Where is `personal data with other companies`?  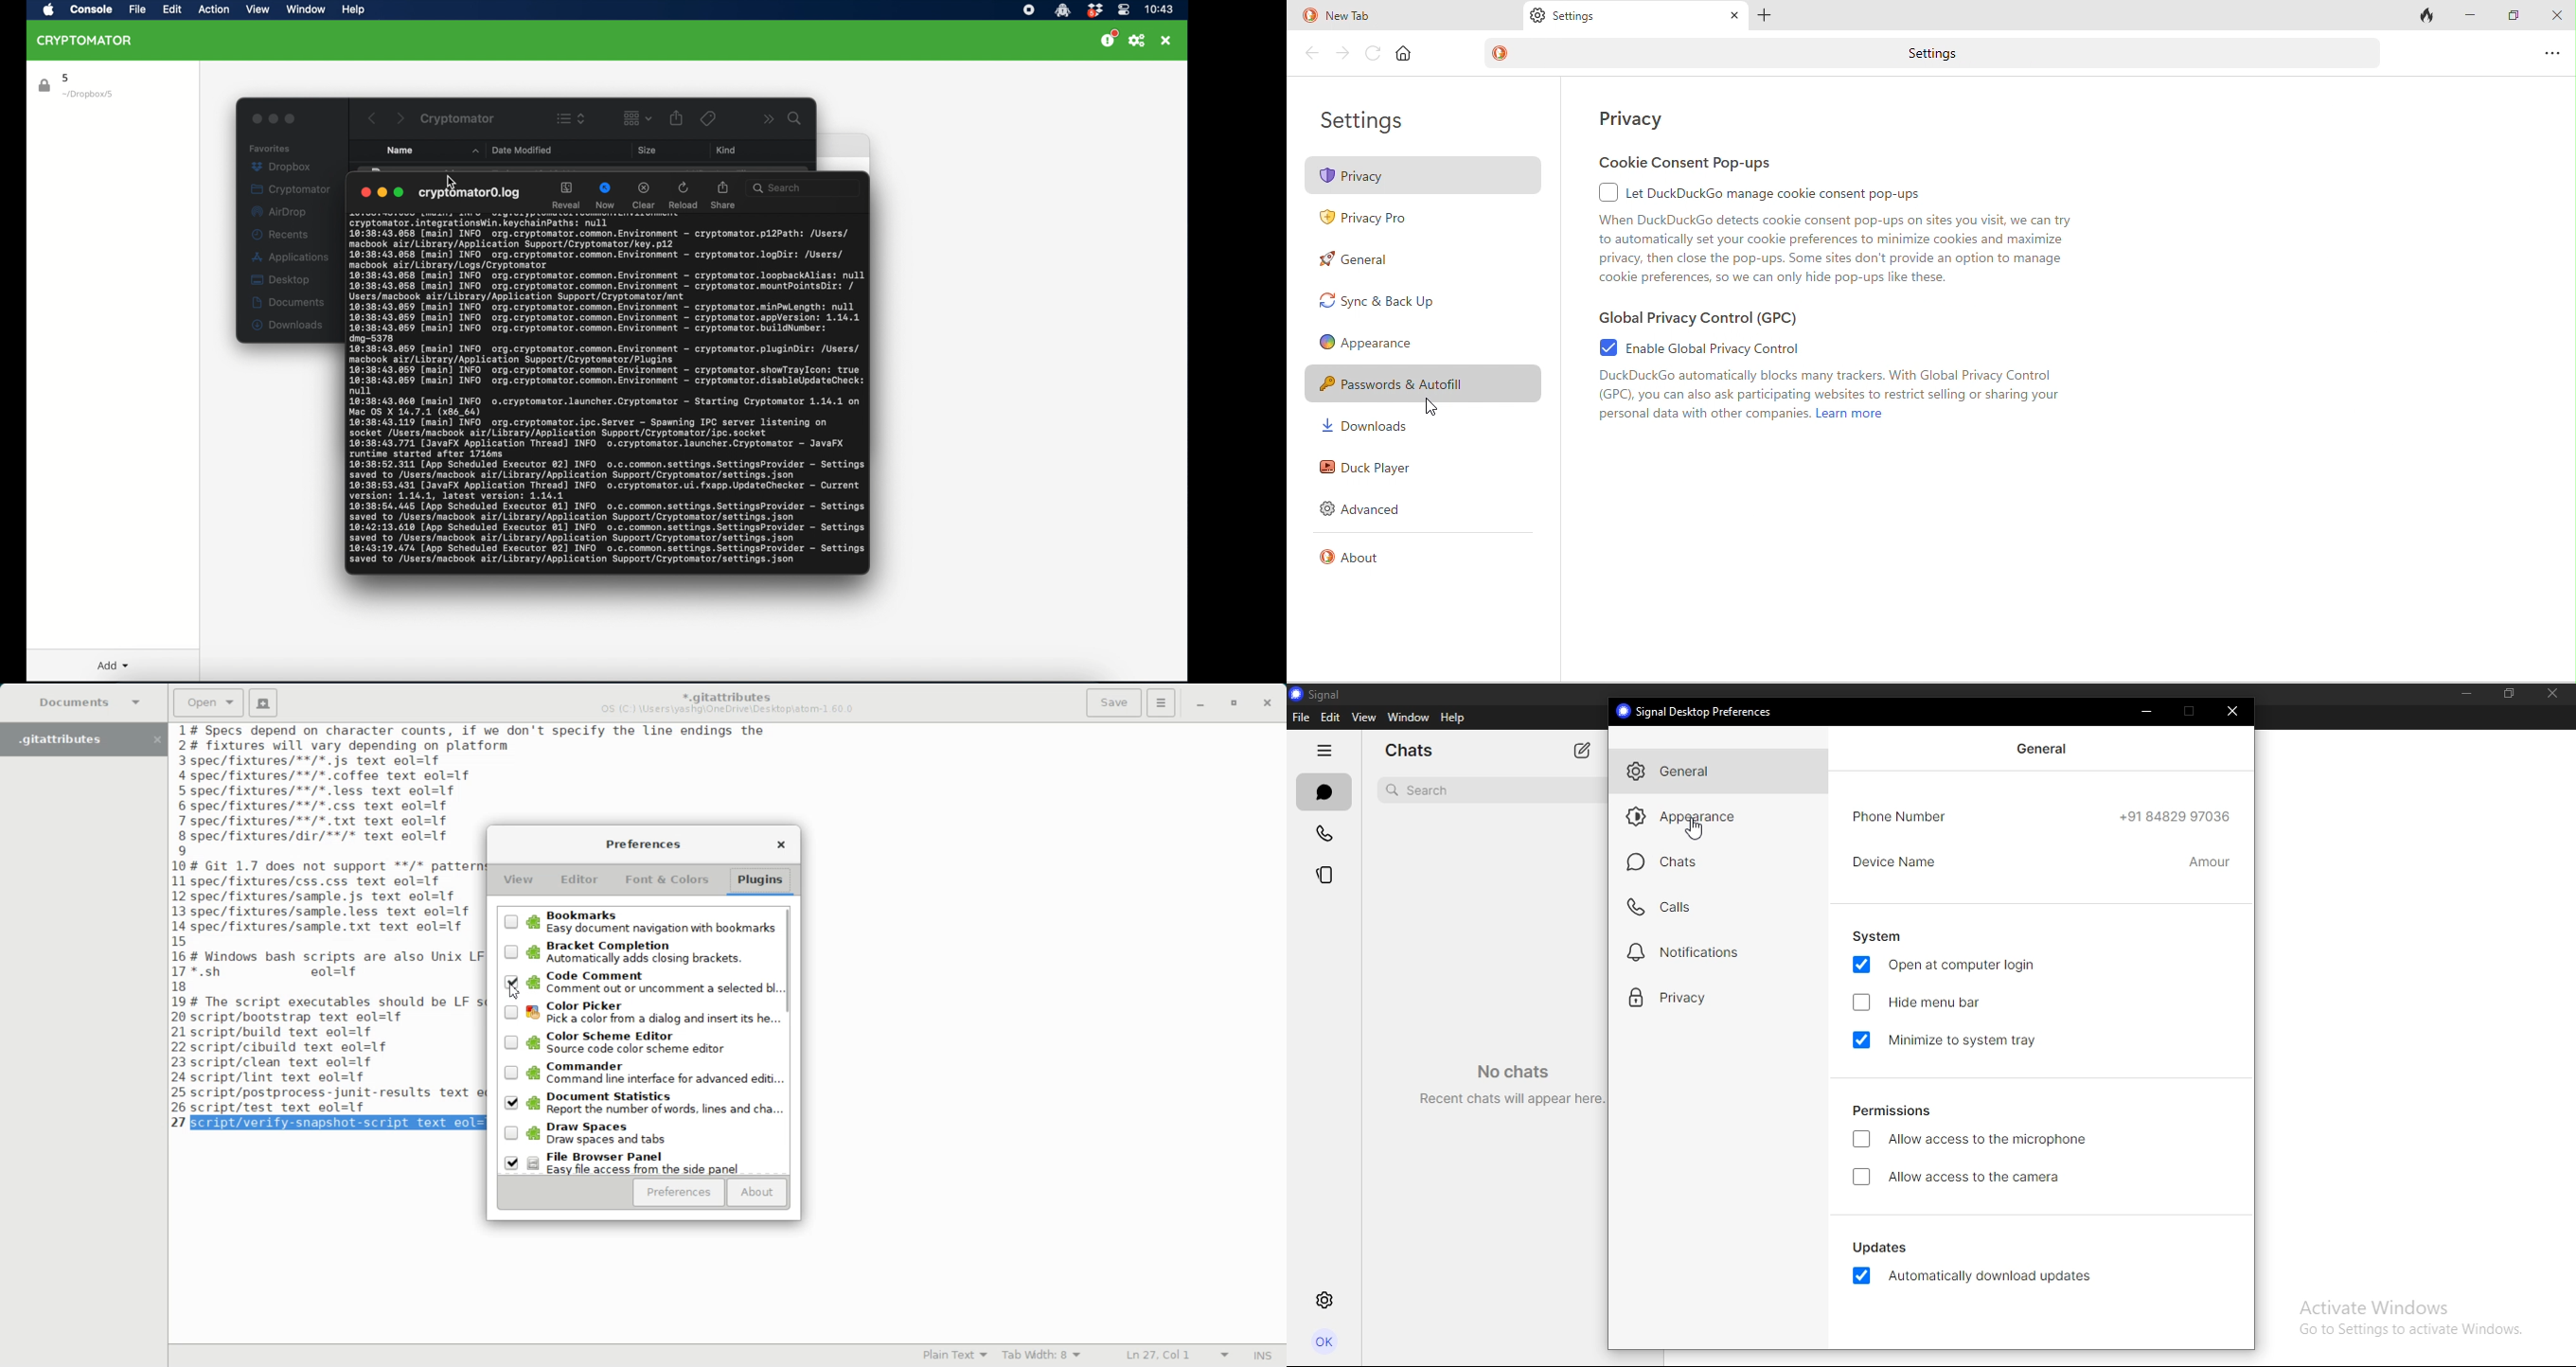 personal data with other companies is located at coordinates (1697, 417).